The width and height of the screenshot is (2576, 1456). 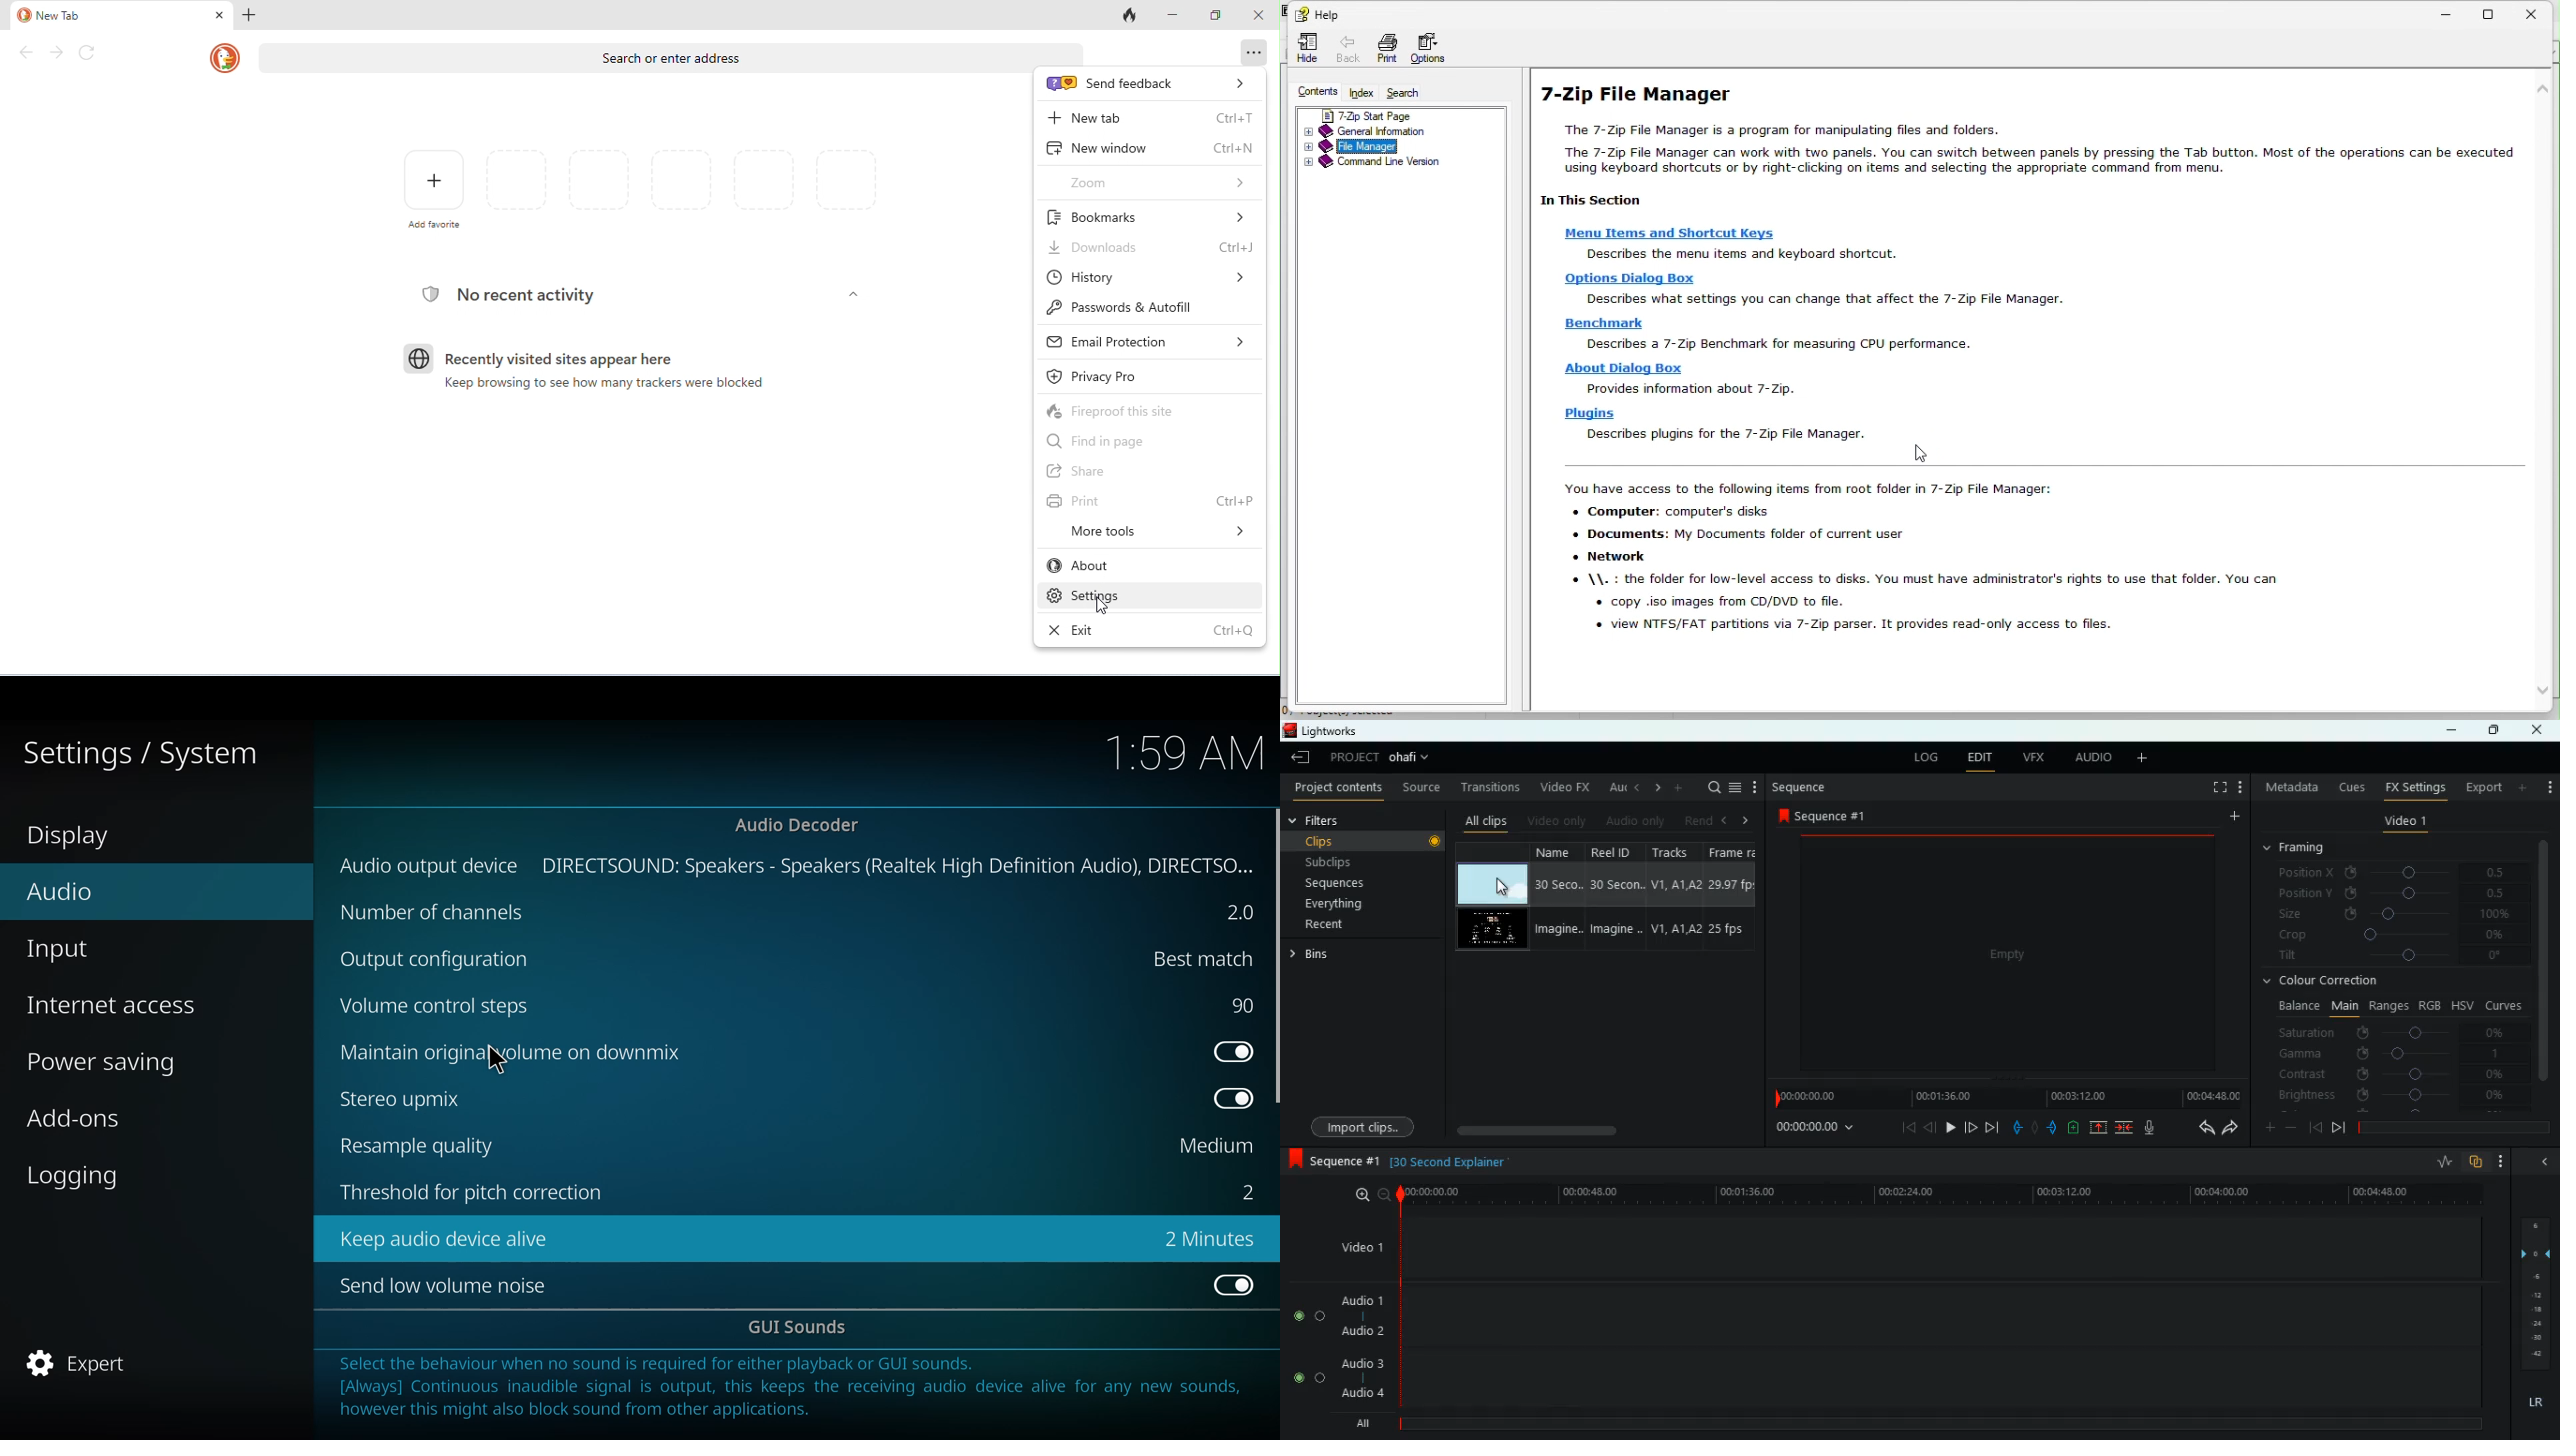 What do you see at coordinates (1233, 913) in the screenshot?
I see `2` at bounding box center [1233, 913].